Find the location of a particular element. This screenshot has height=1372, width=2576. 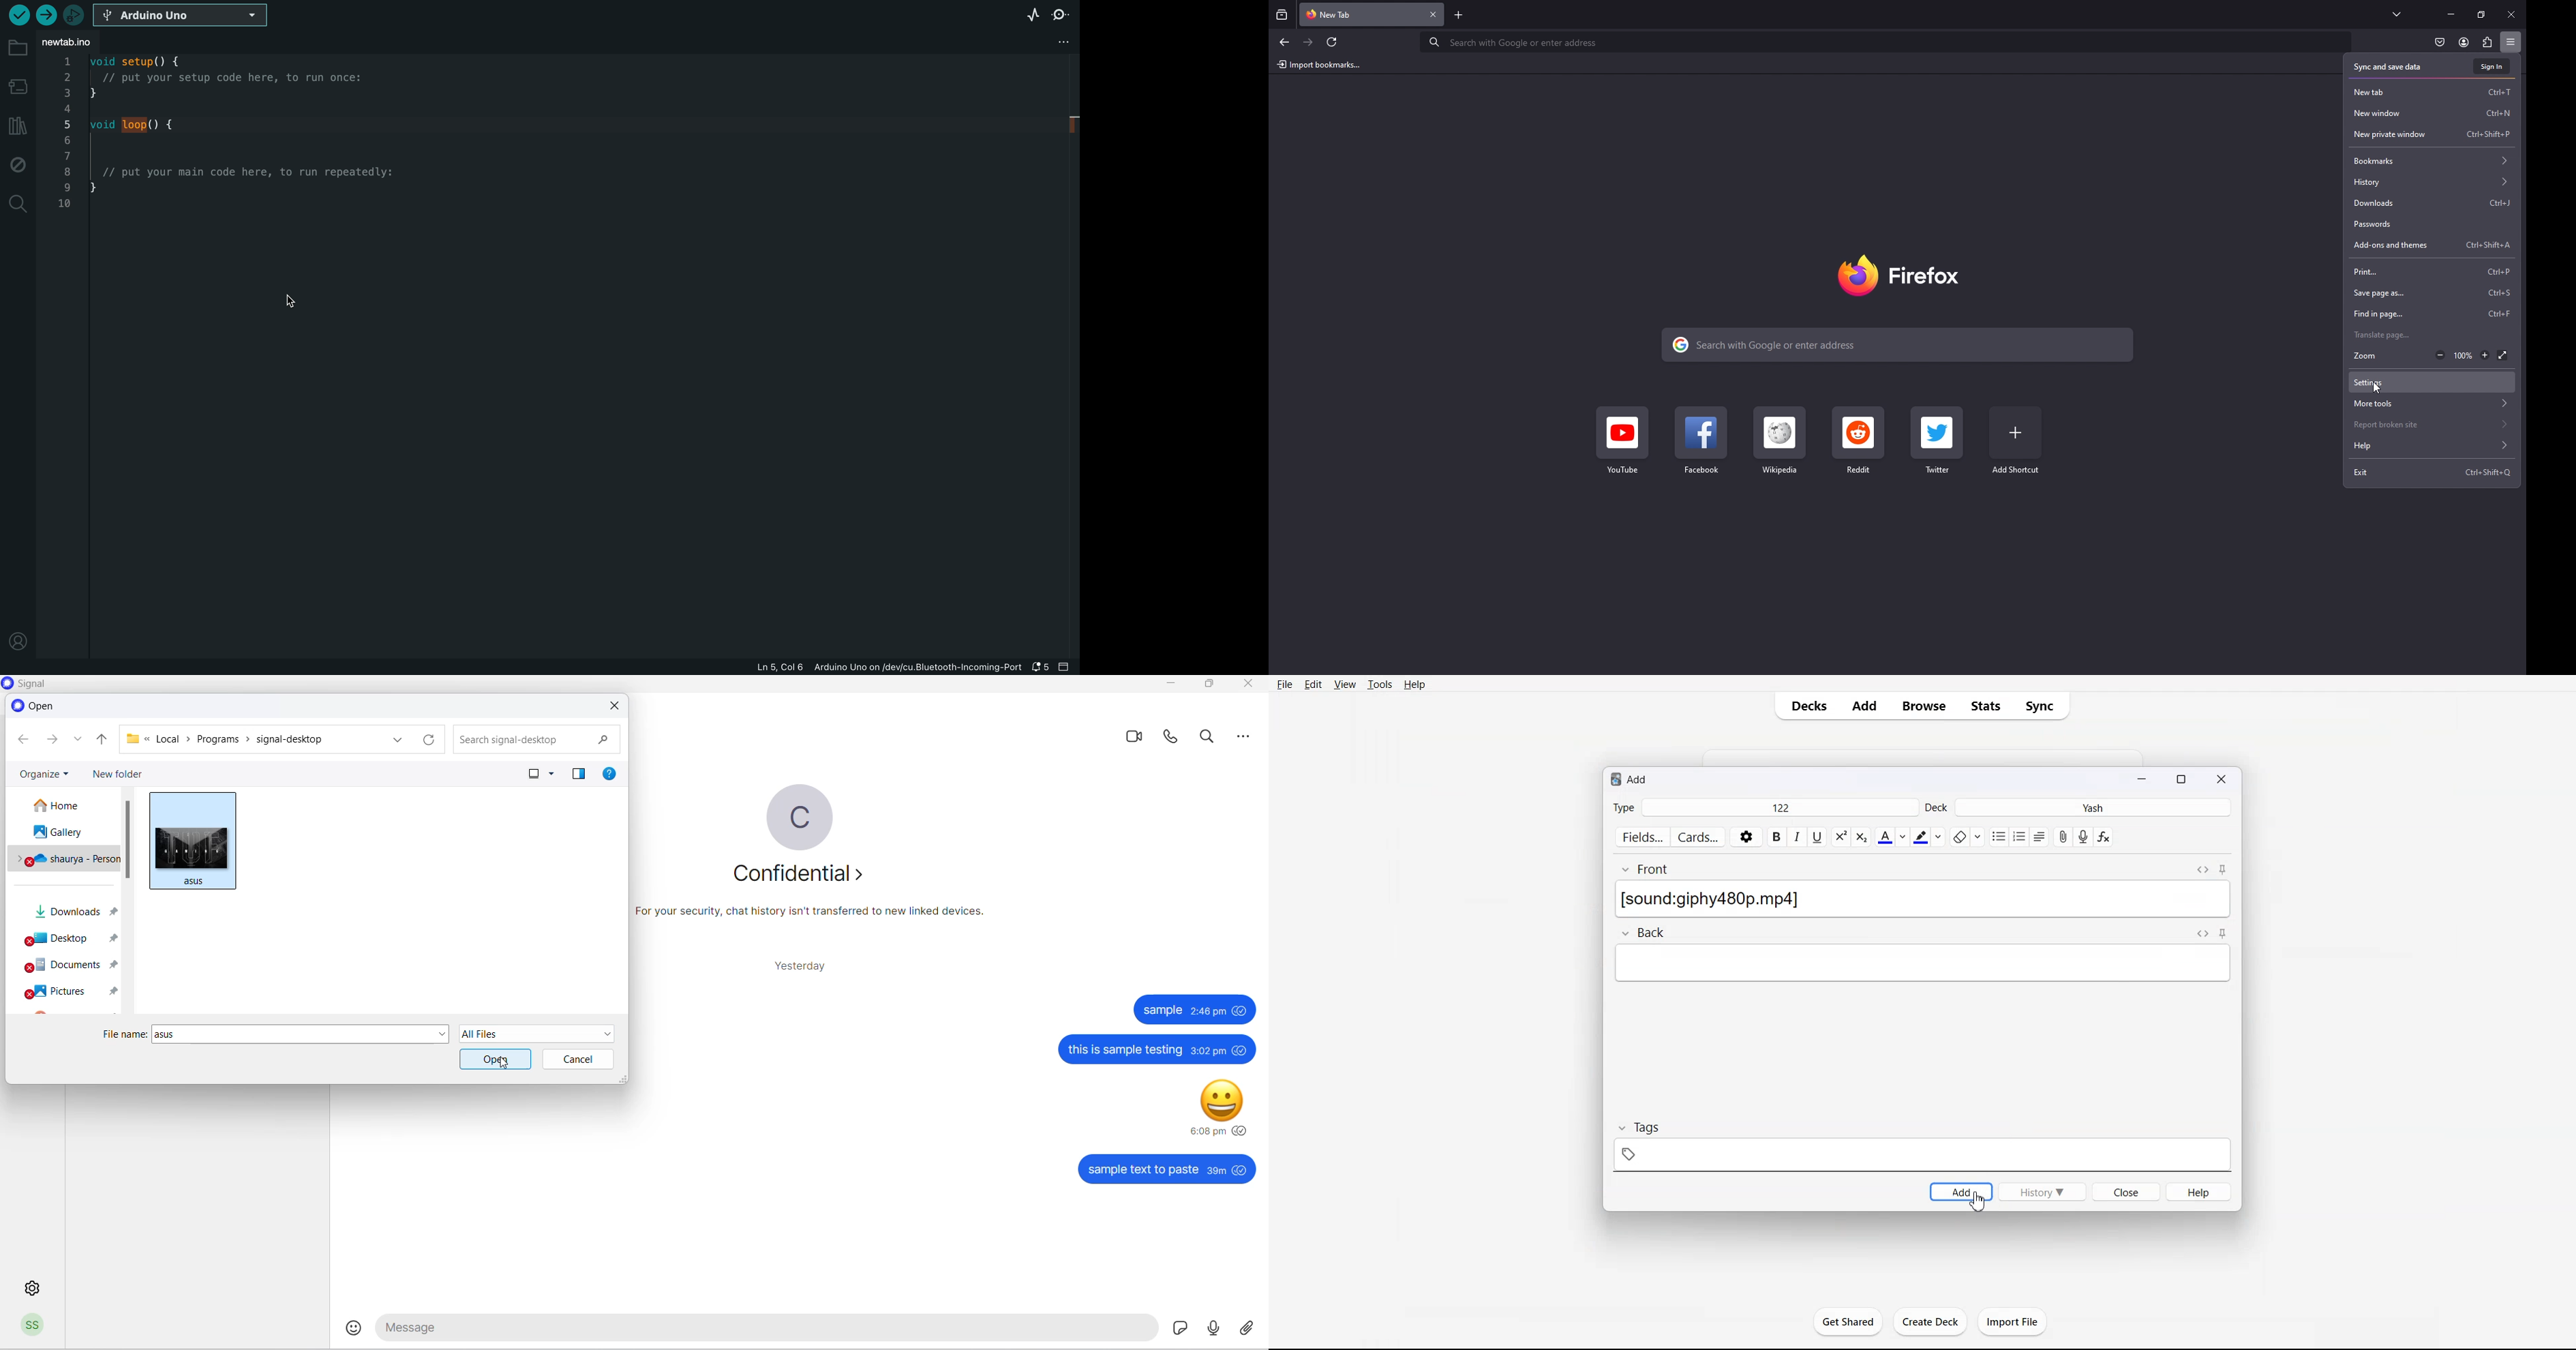

Type is located at coordinates (1623, 806).